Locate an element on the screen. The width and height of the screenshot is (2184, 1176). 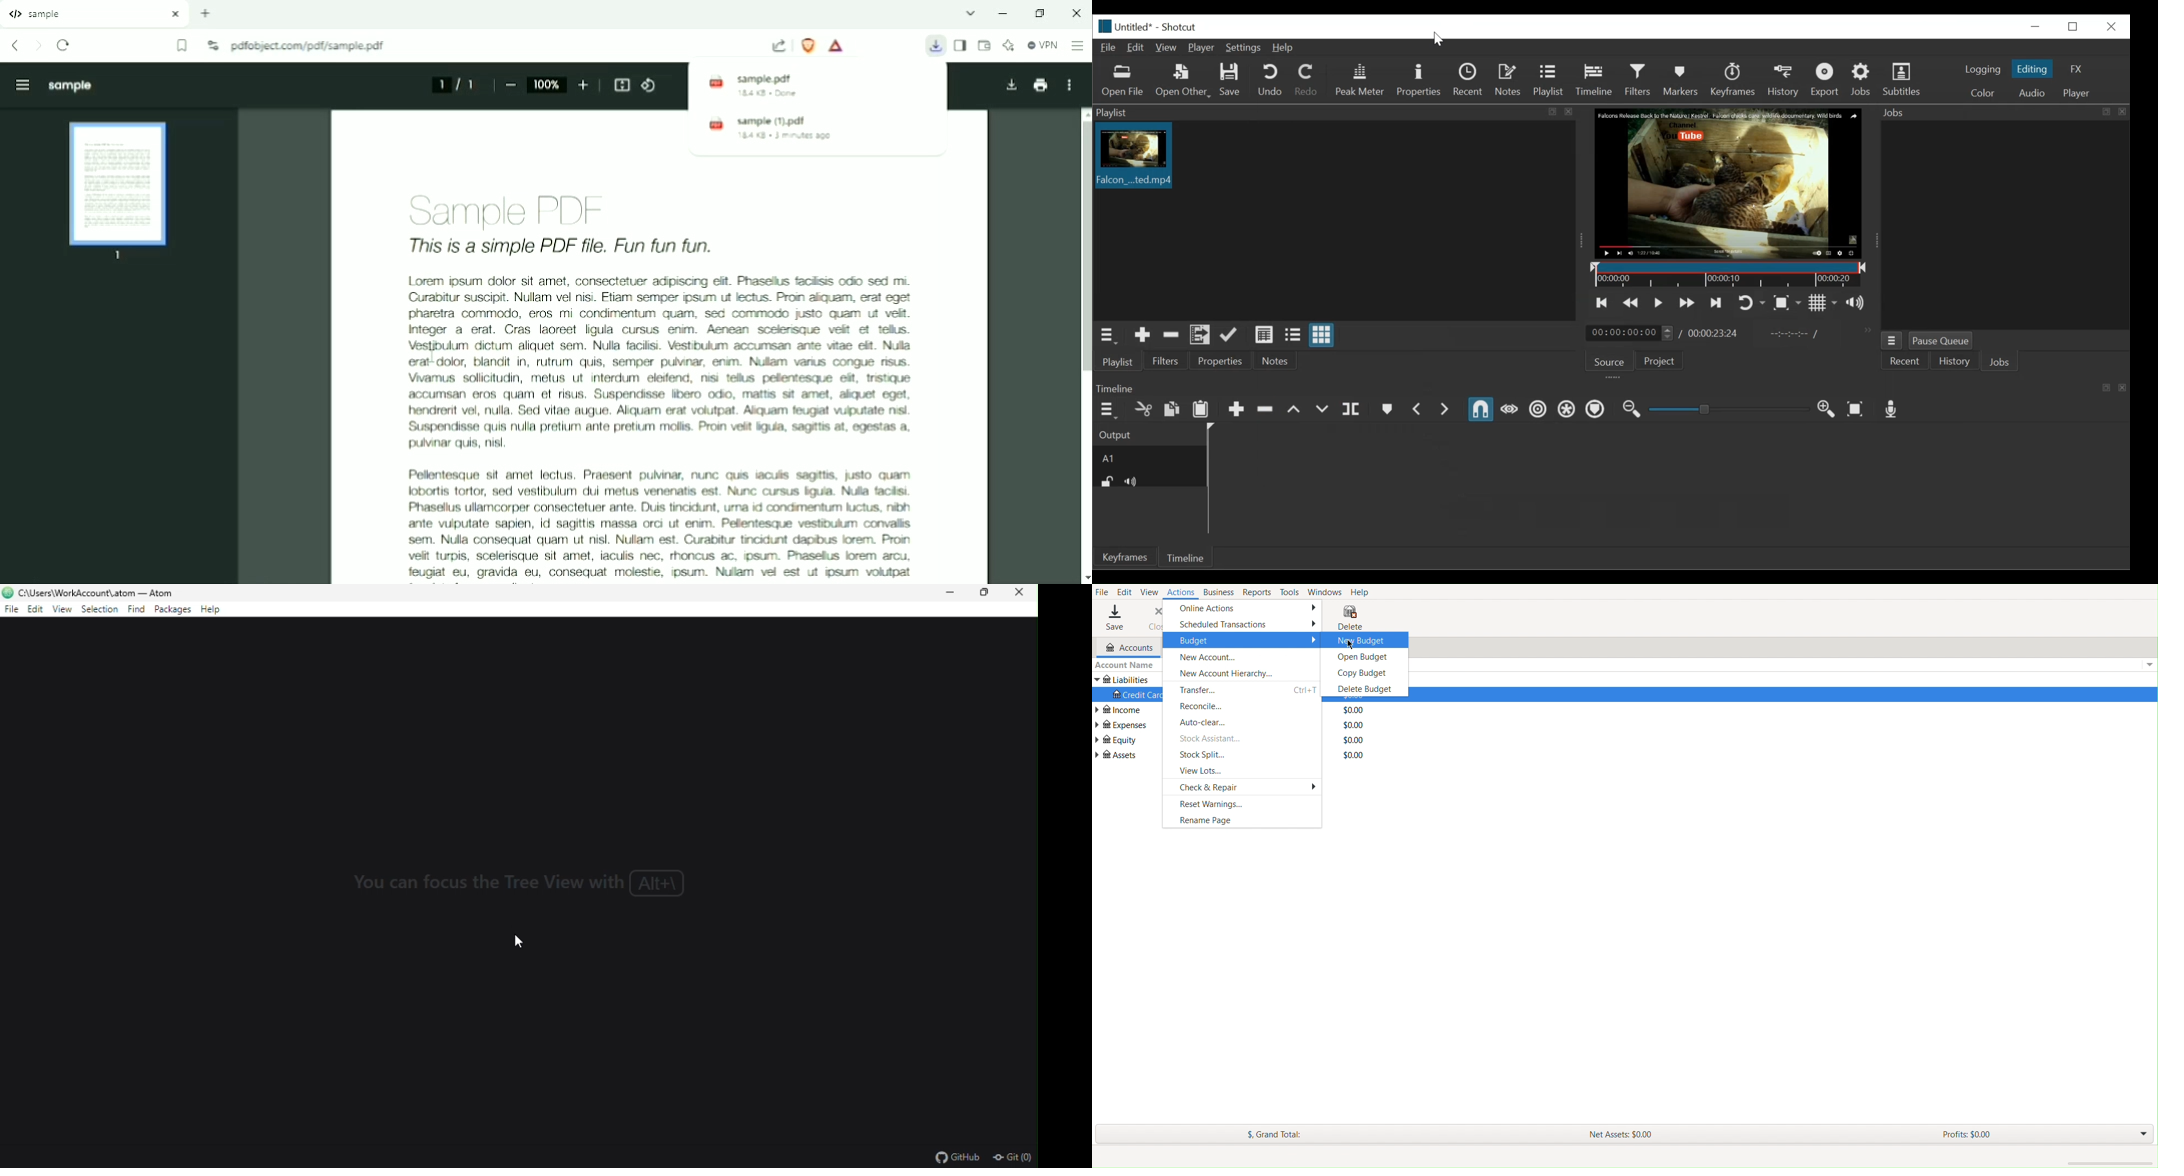
Accounts is located at coordinates (1125, 648).